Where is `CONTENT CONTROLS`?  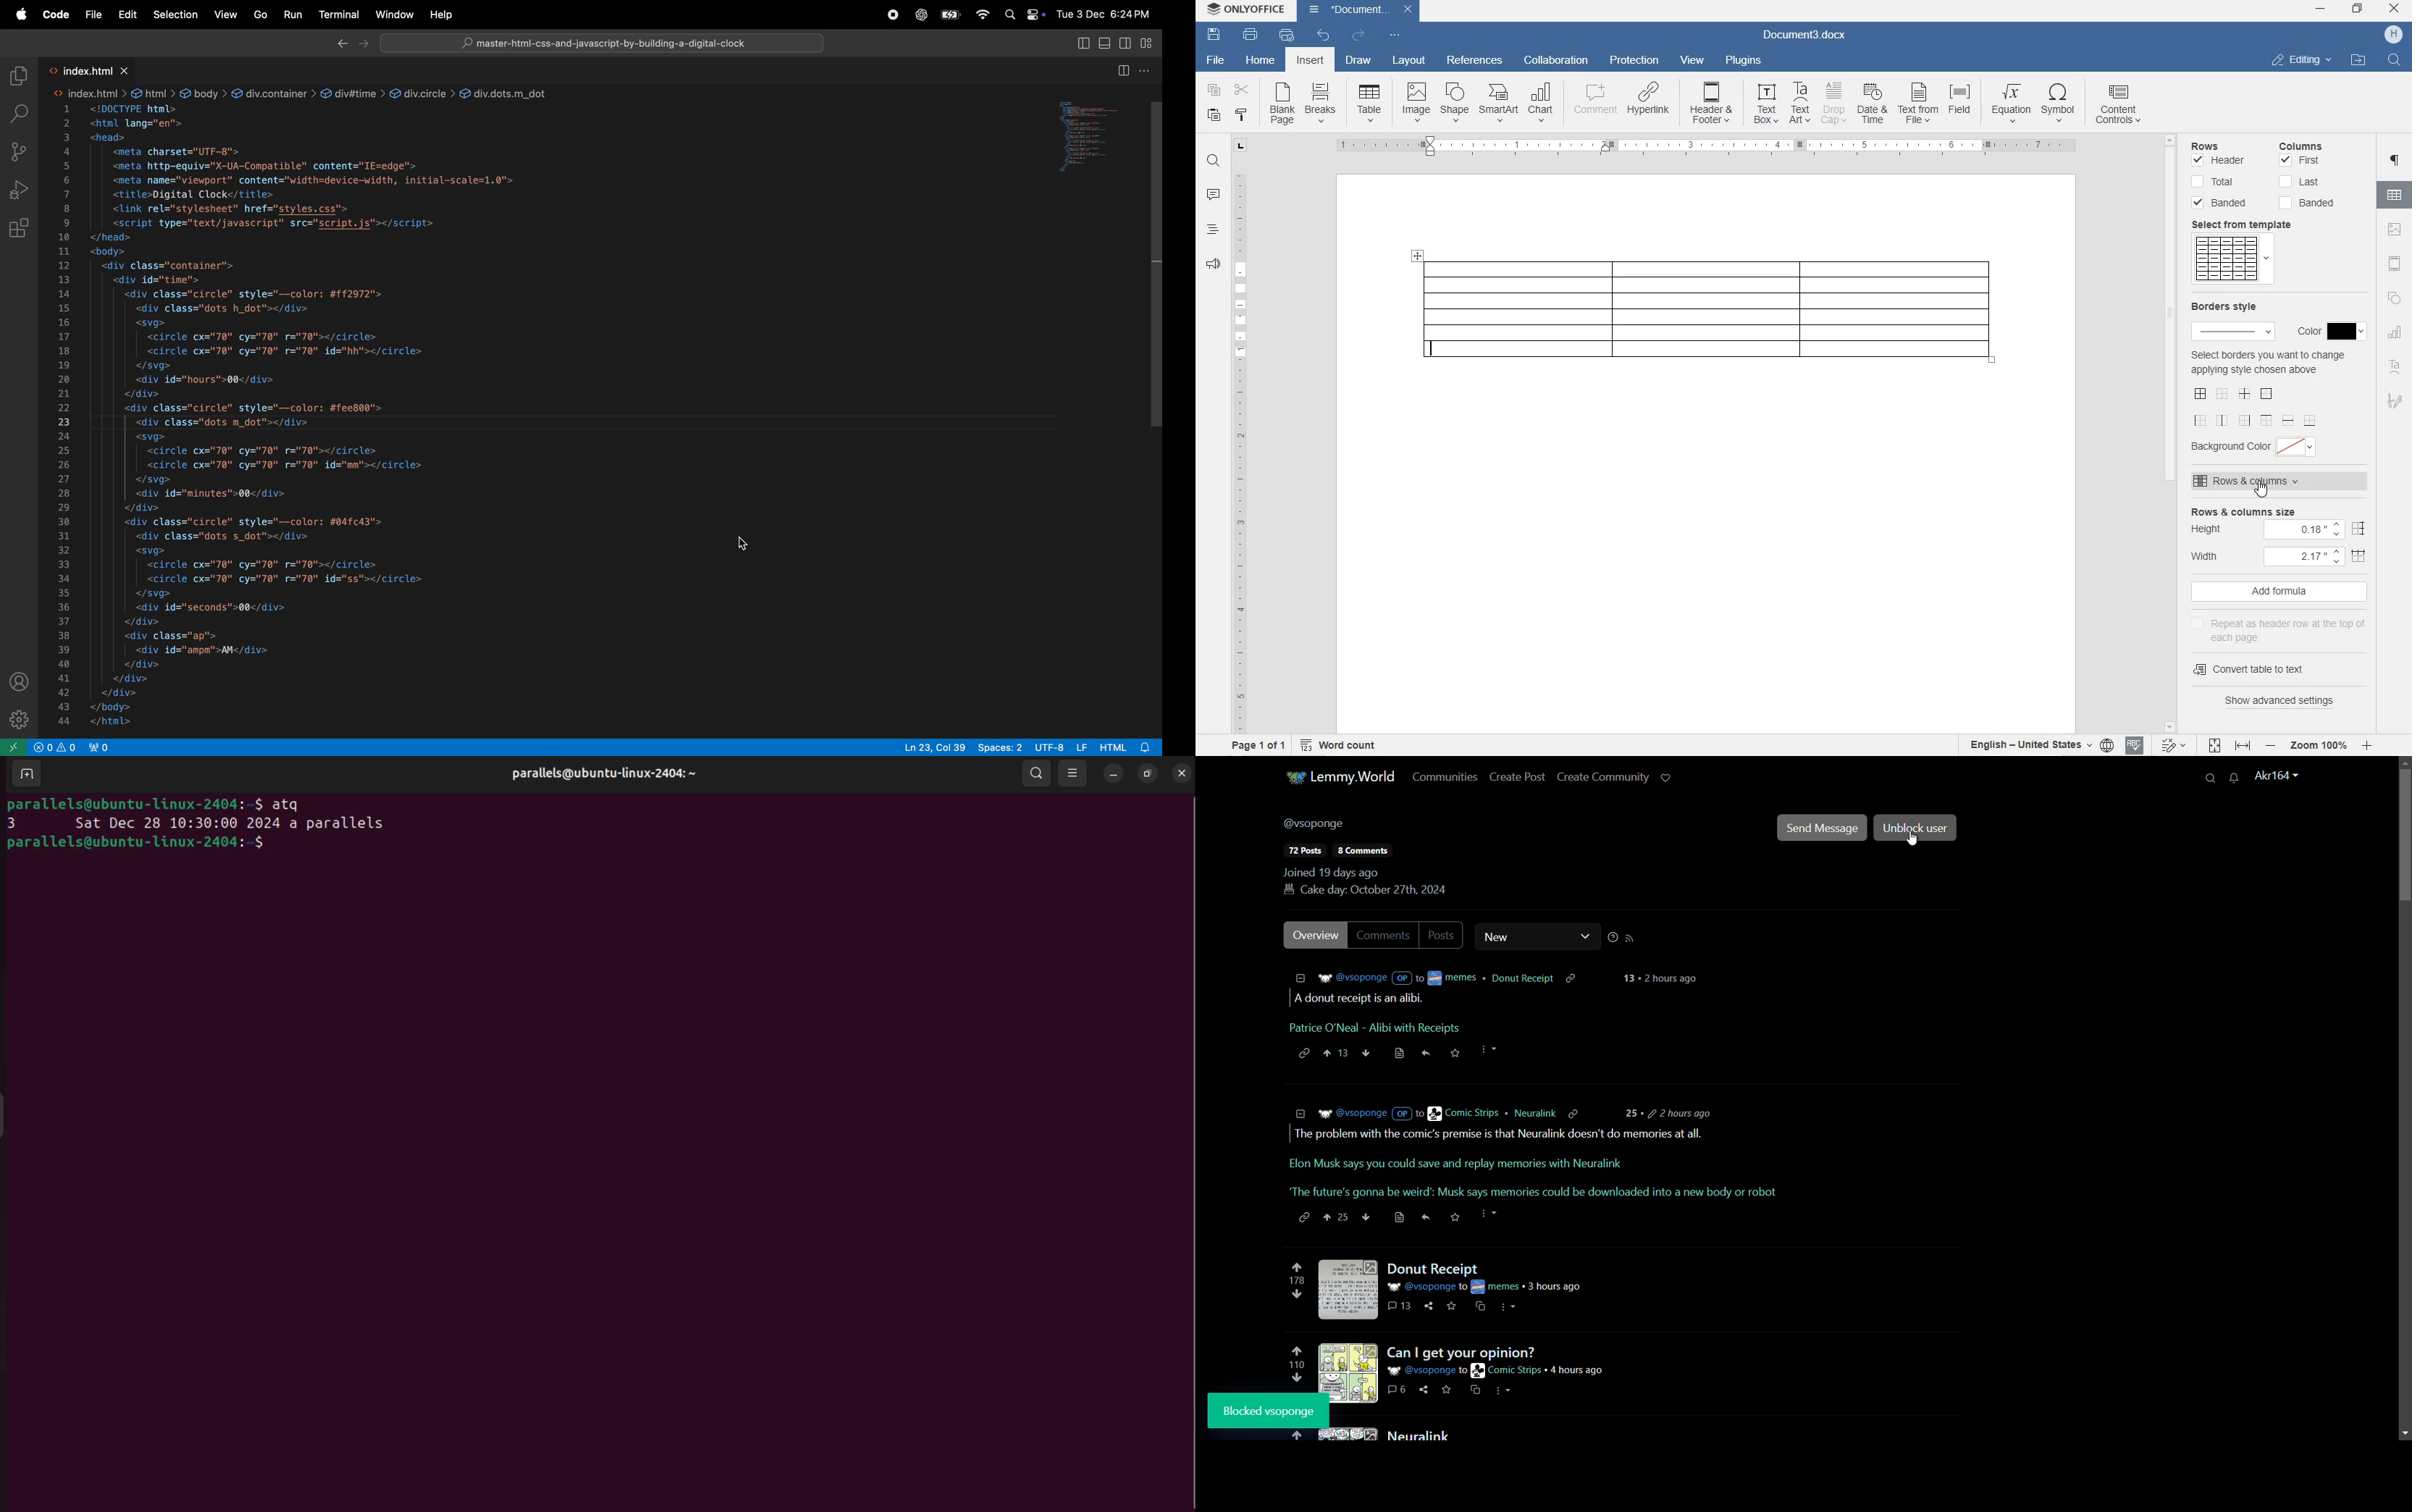 CONTENT CONTROLS is located at coordinates (2126, 106).